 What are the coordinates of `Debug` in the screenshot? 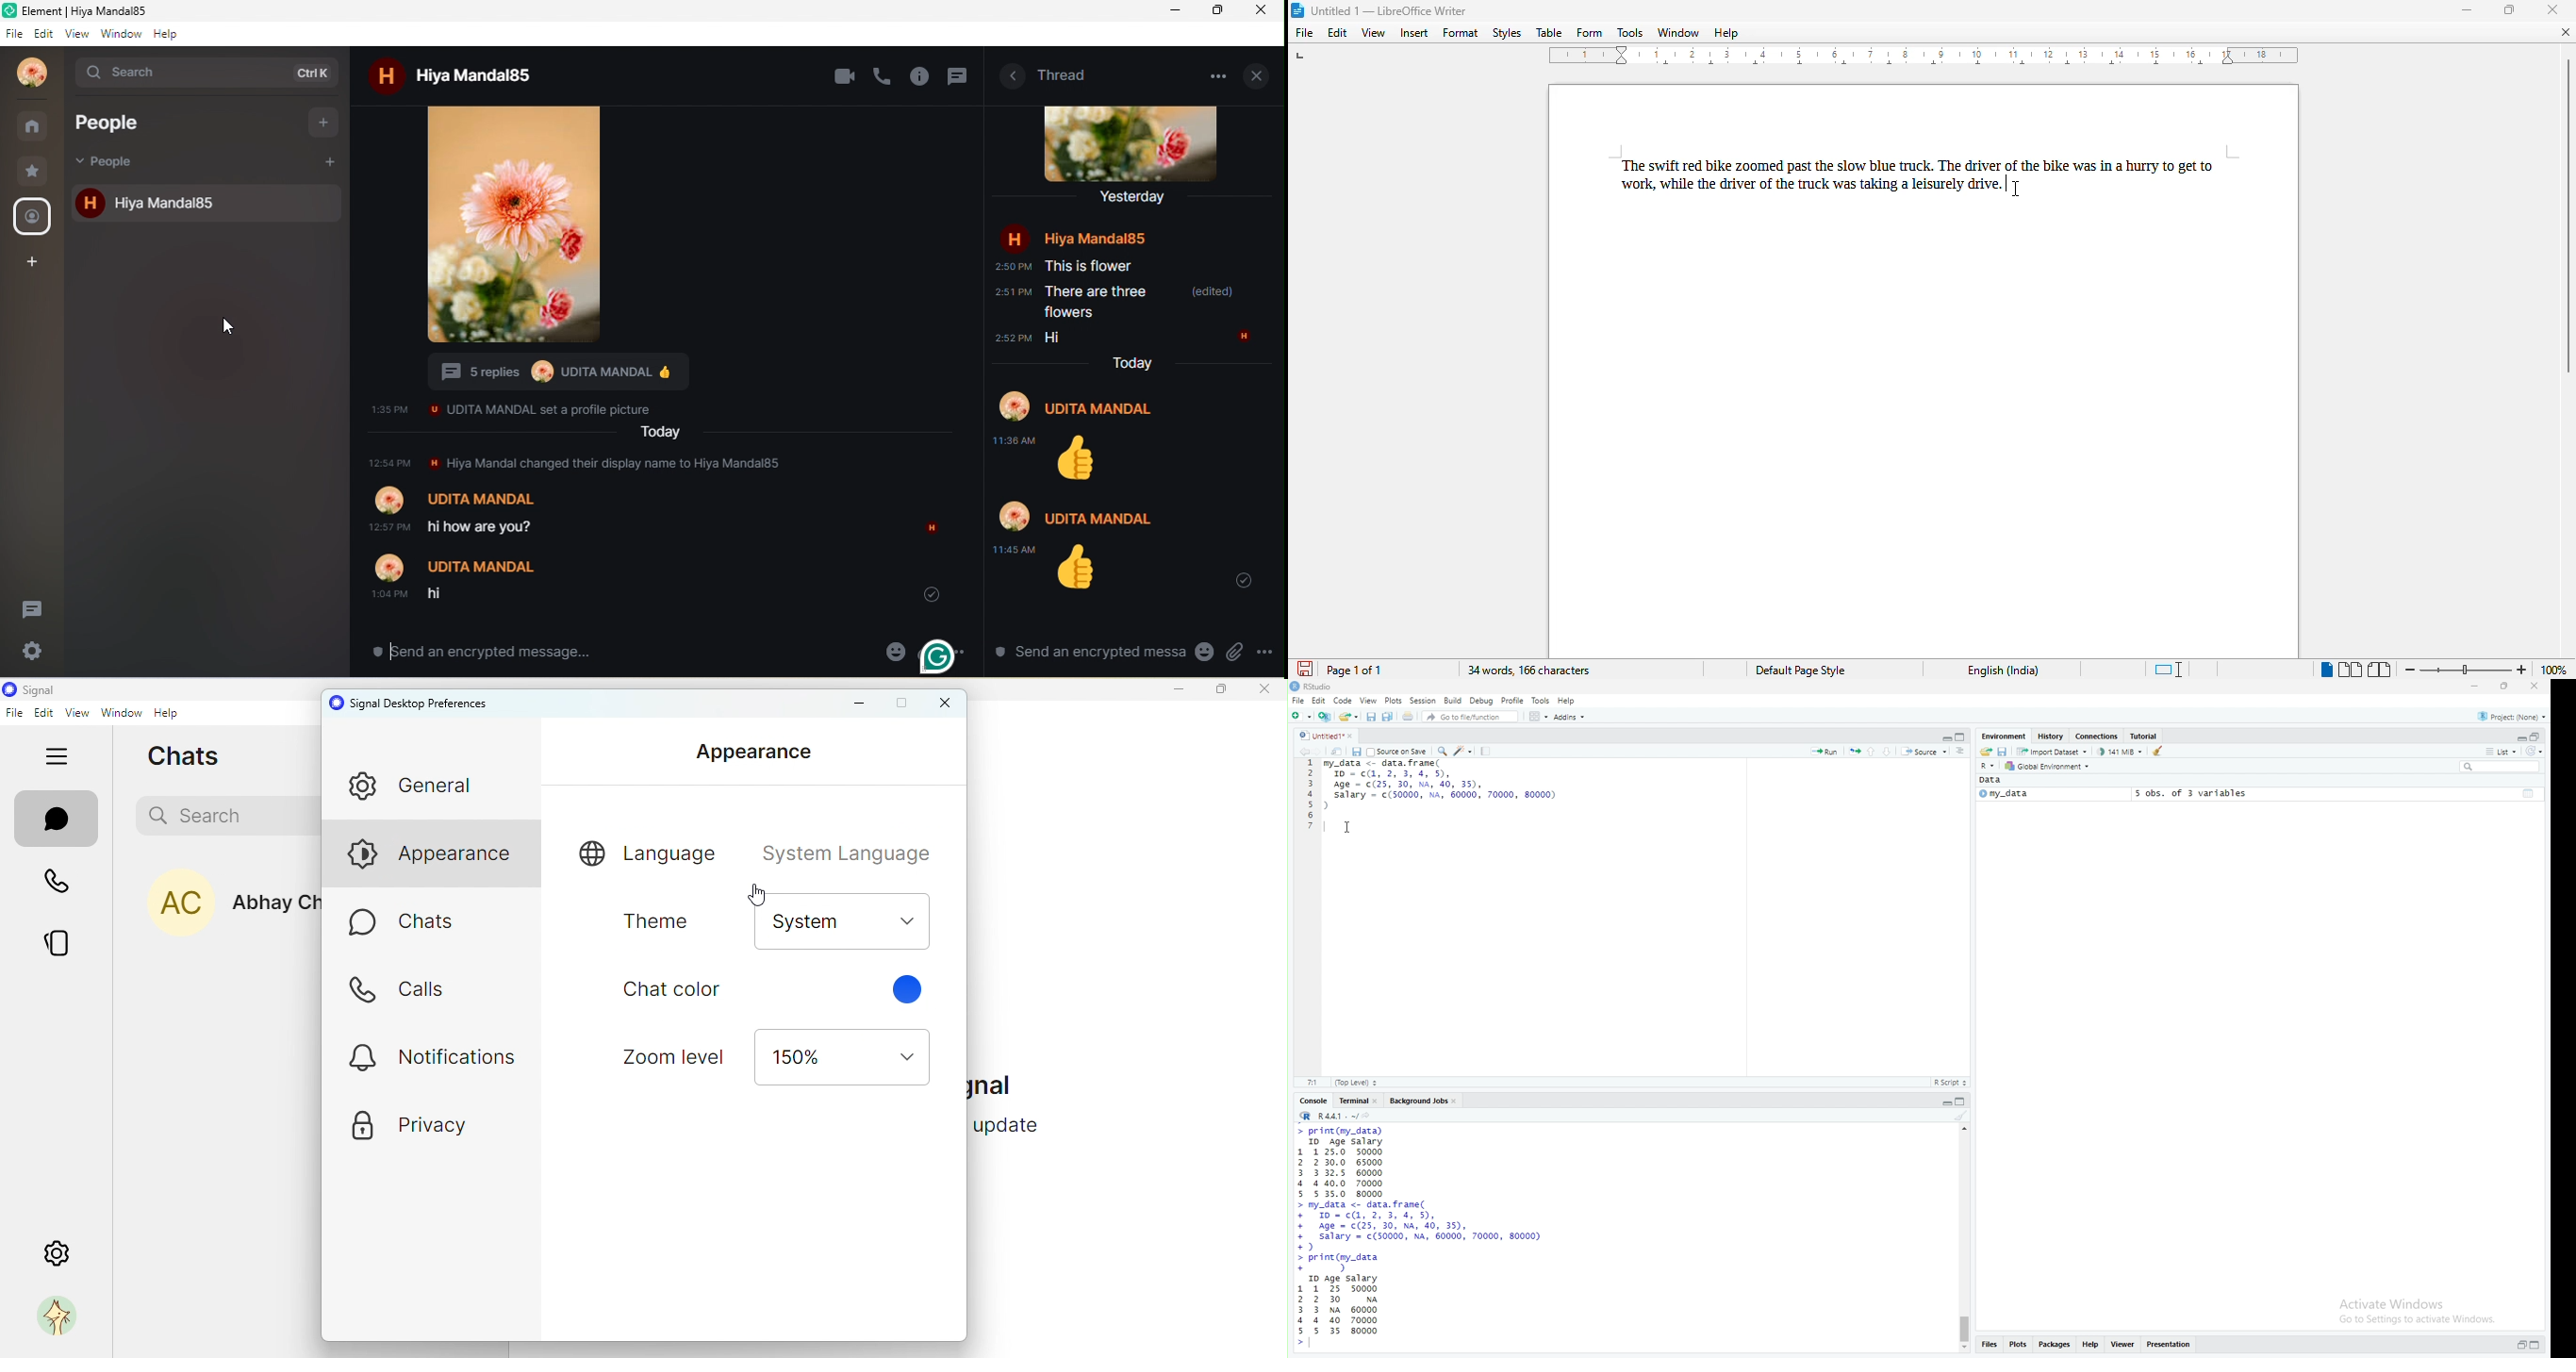 It's located at (1483, 699).